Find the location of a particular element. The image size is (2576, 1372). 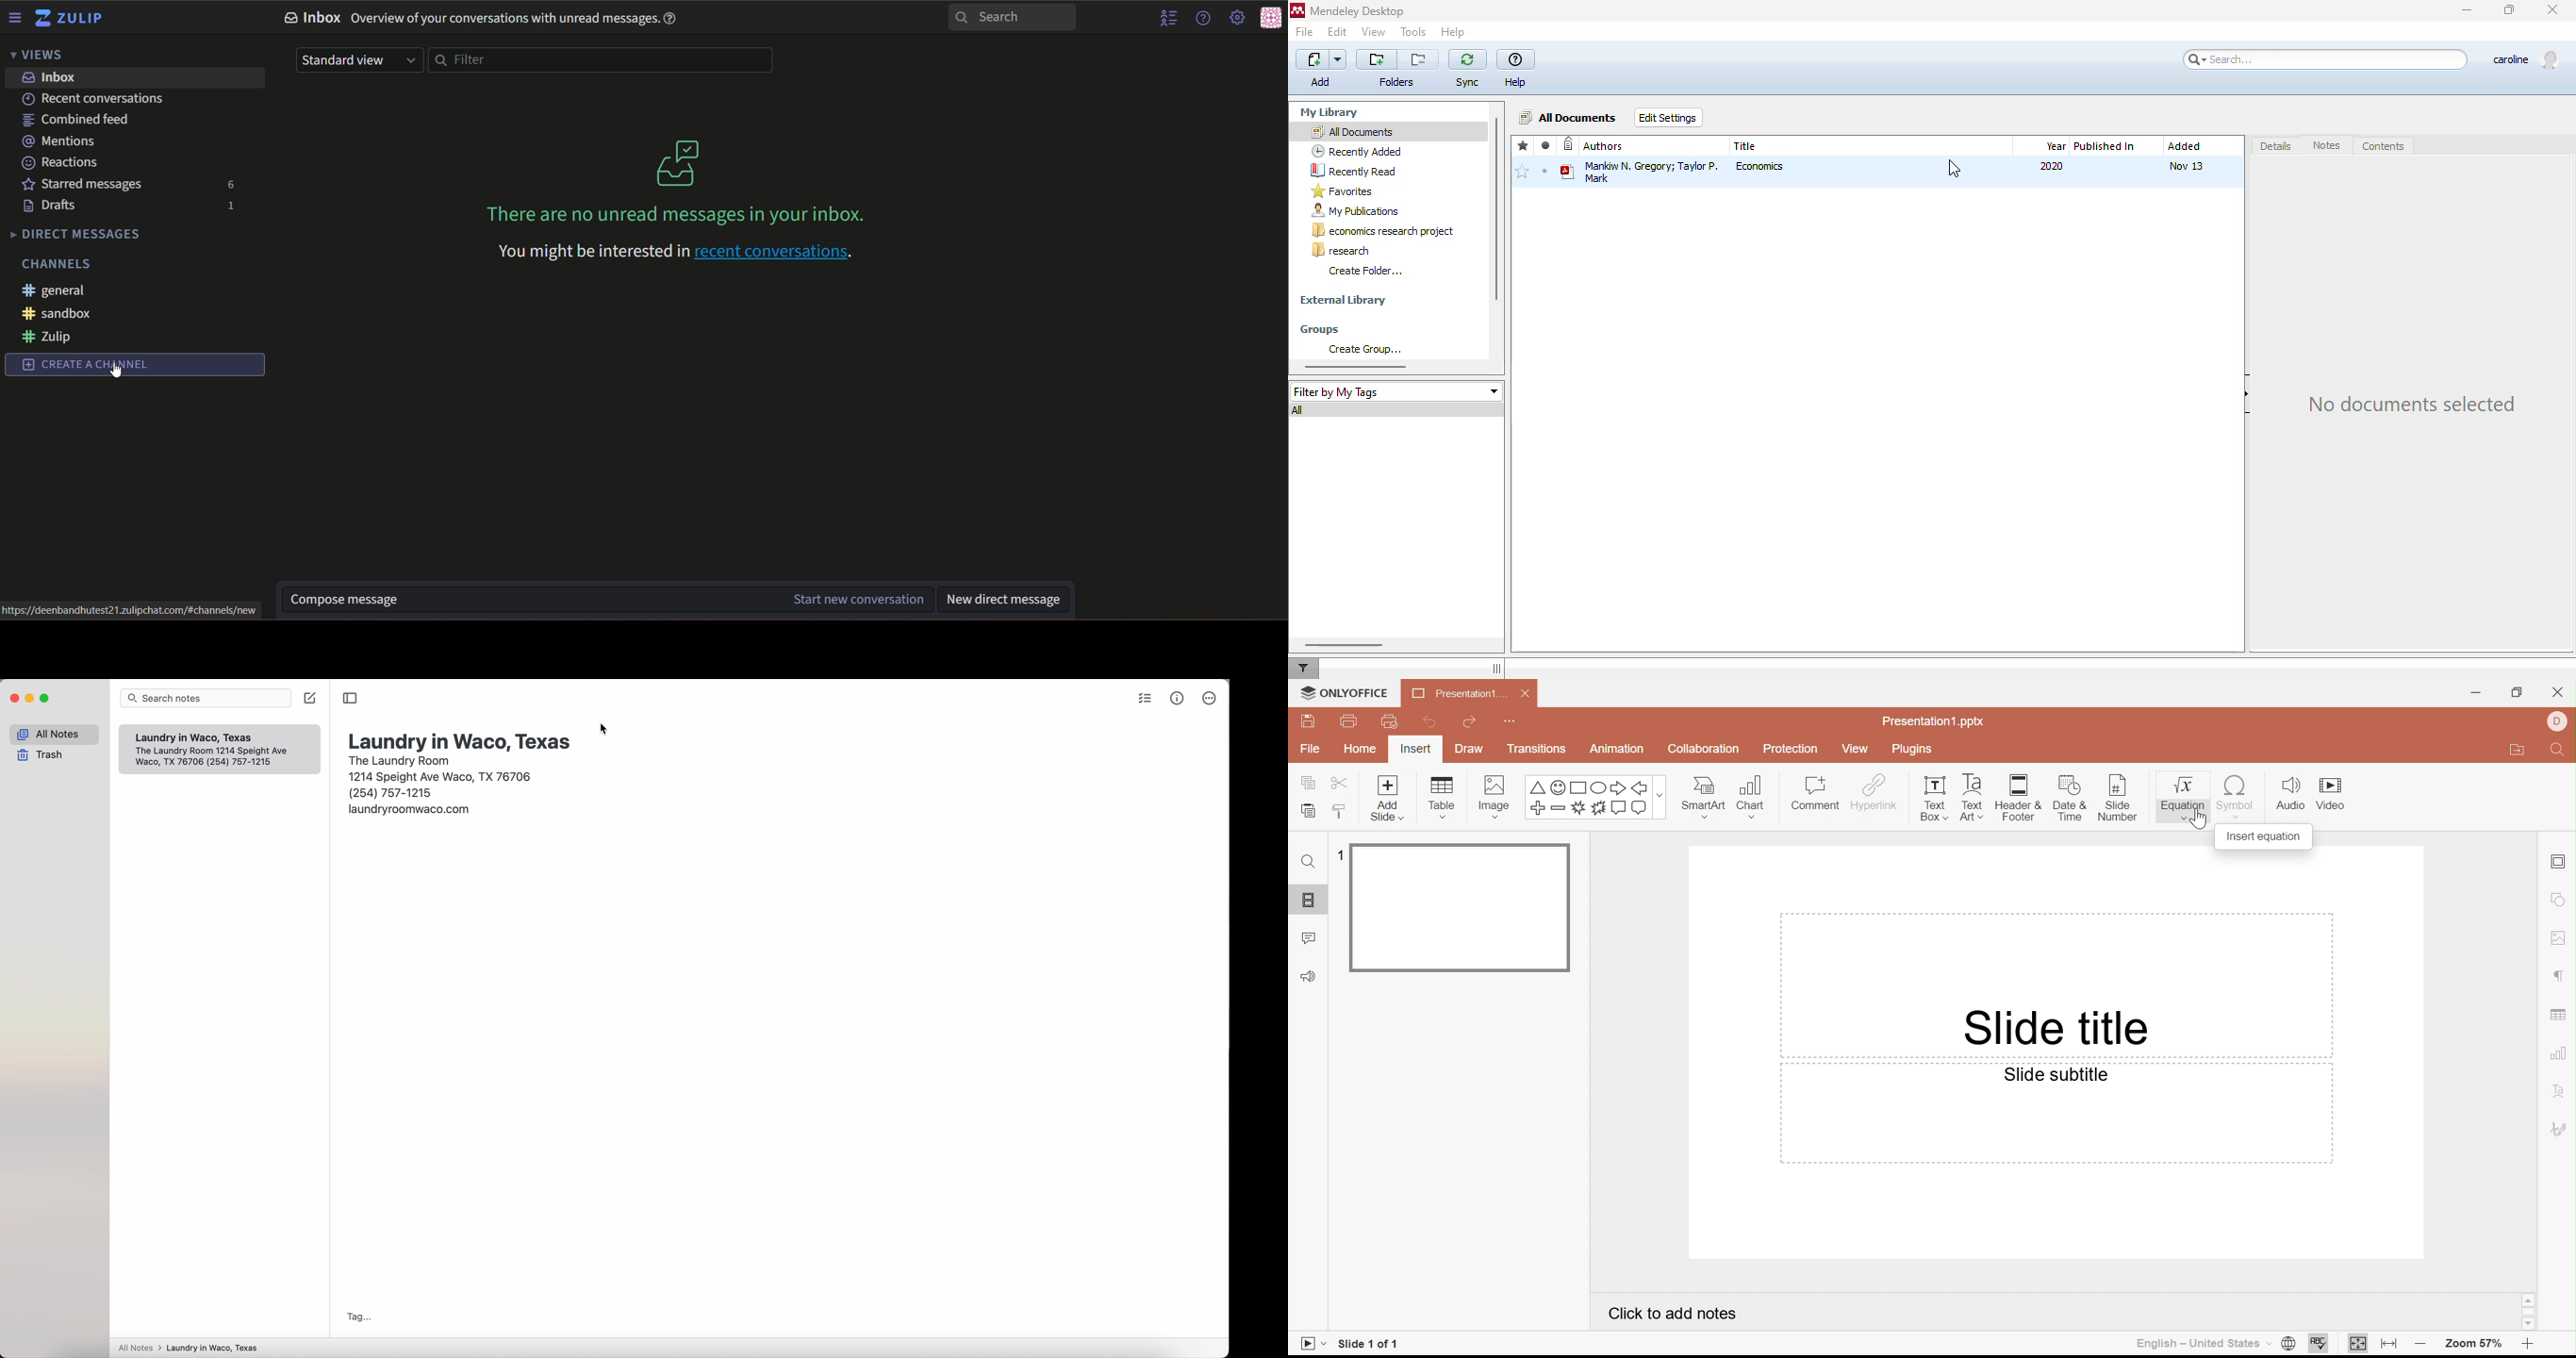

Find is located at coordinates (1311, 863).